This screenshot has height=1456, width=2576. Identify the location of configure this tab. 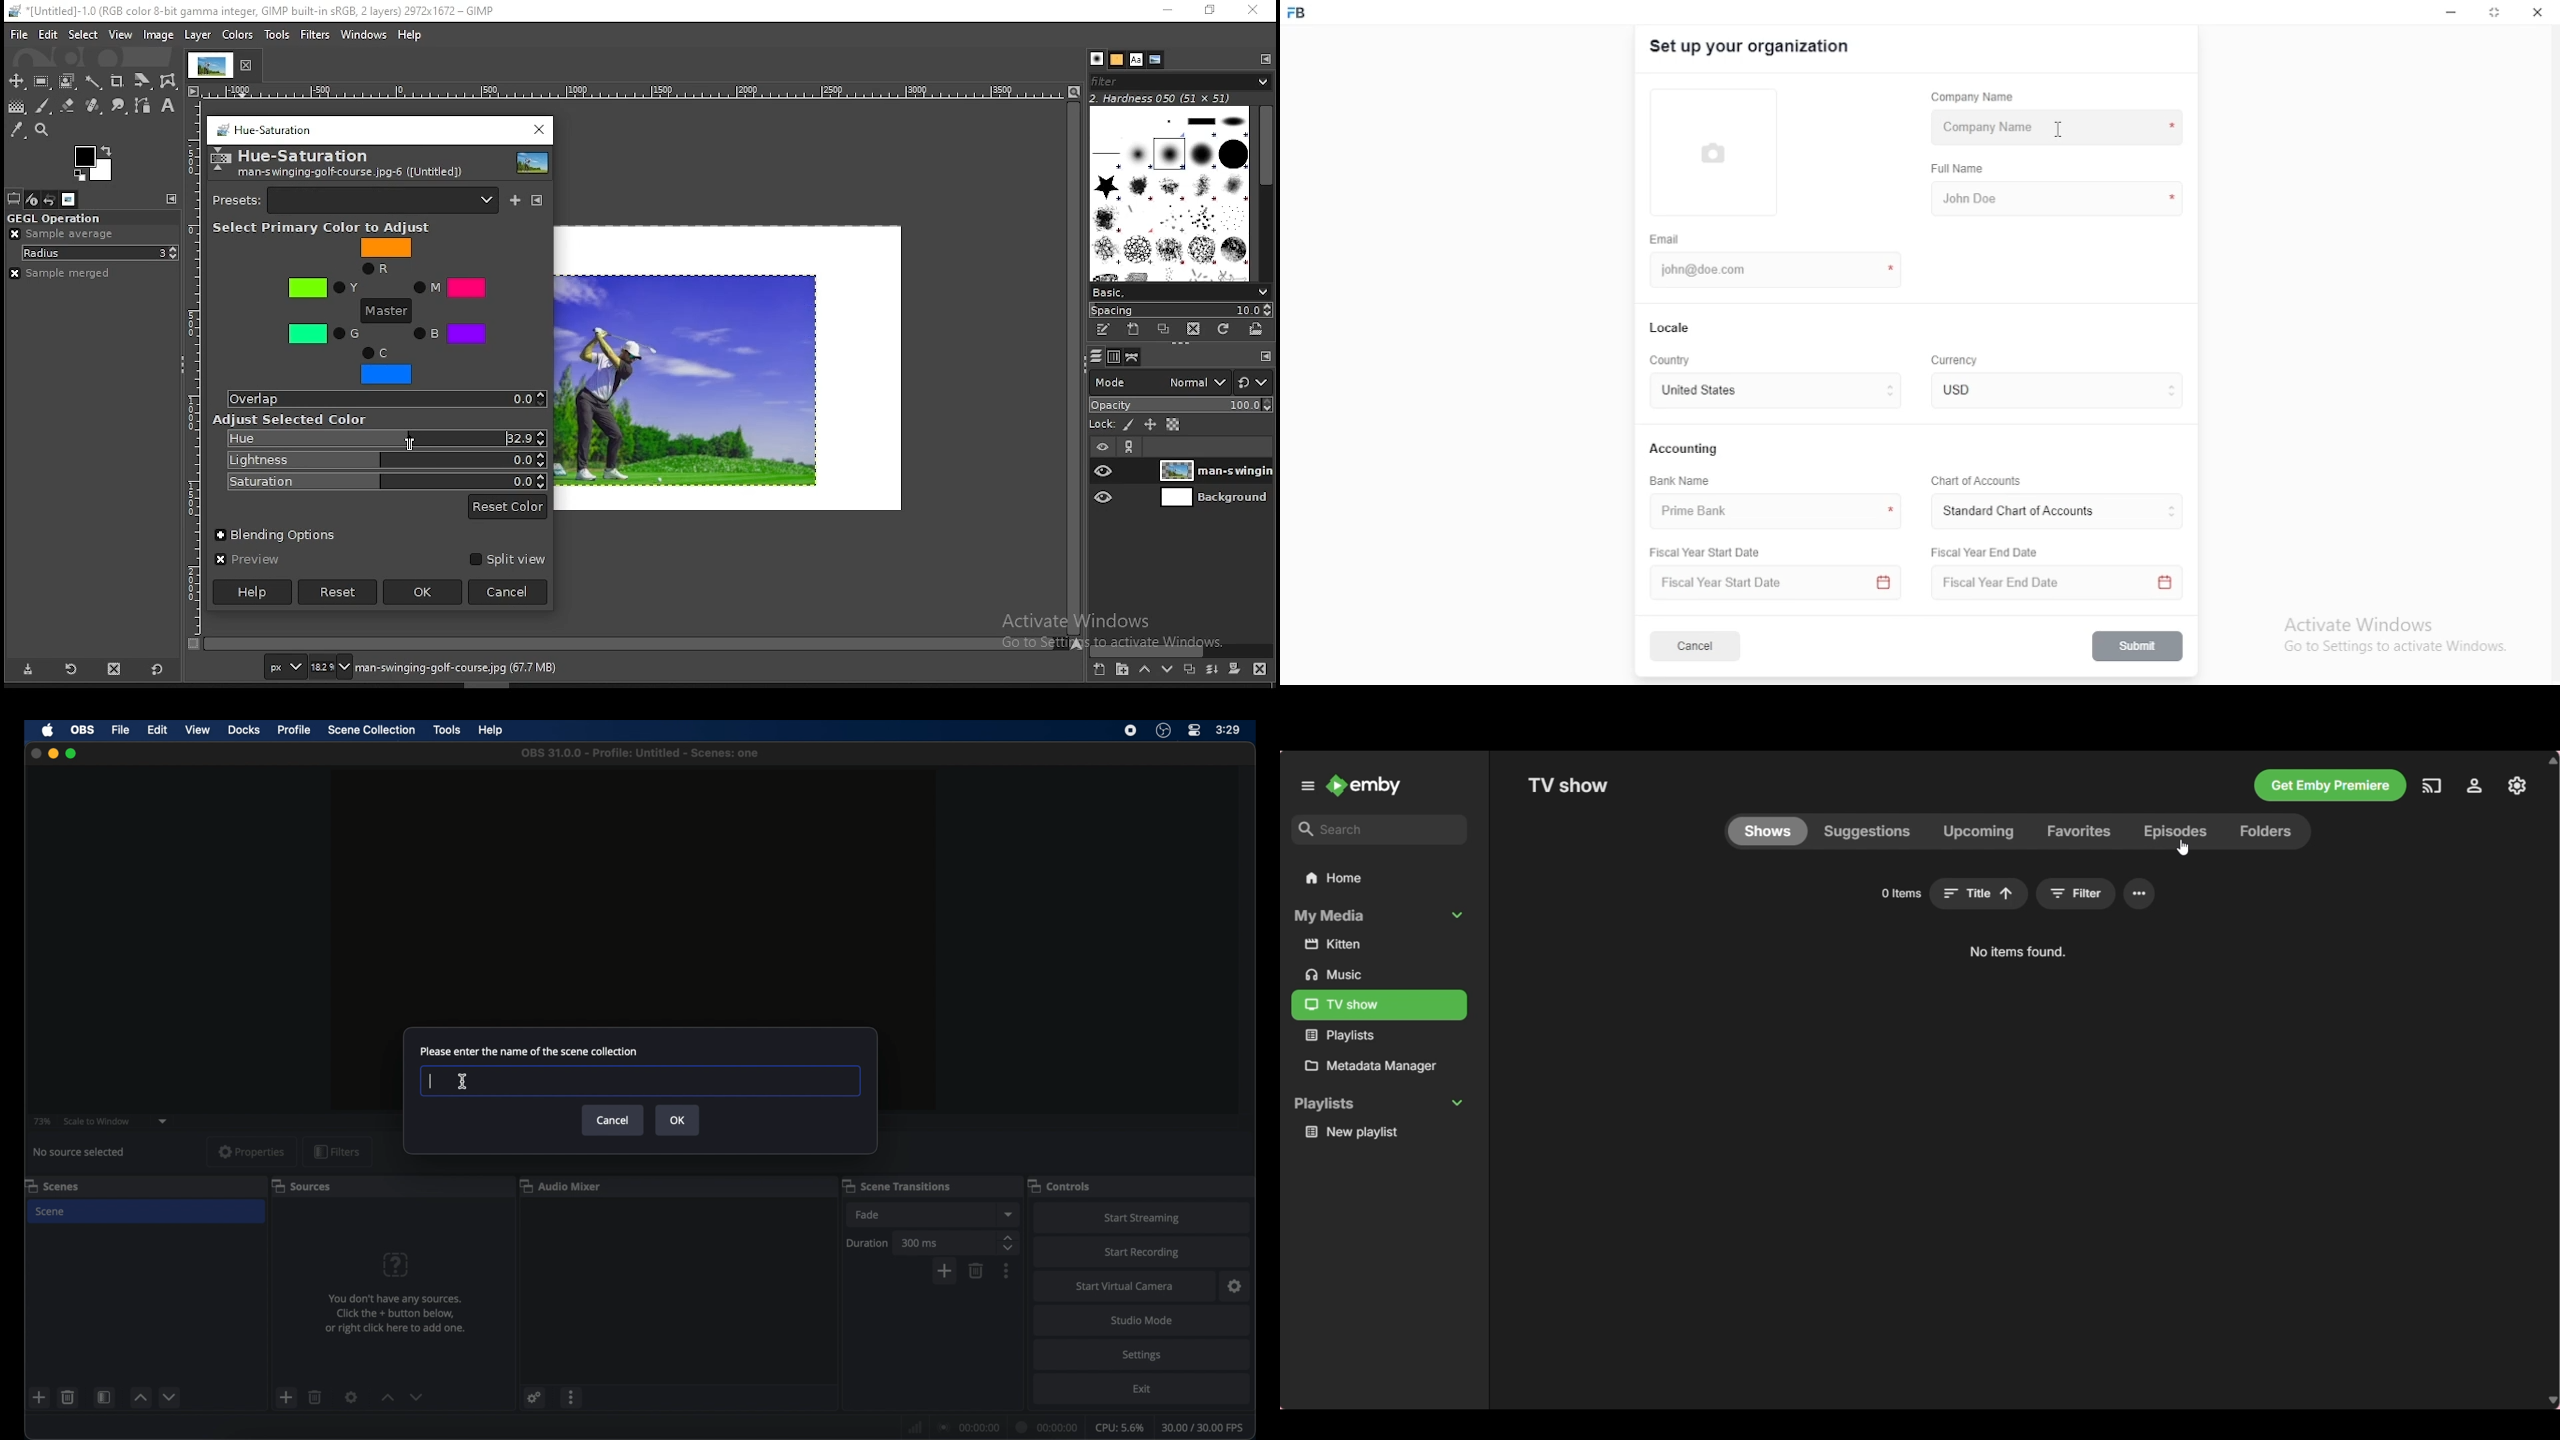
(1263, 355).